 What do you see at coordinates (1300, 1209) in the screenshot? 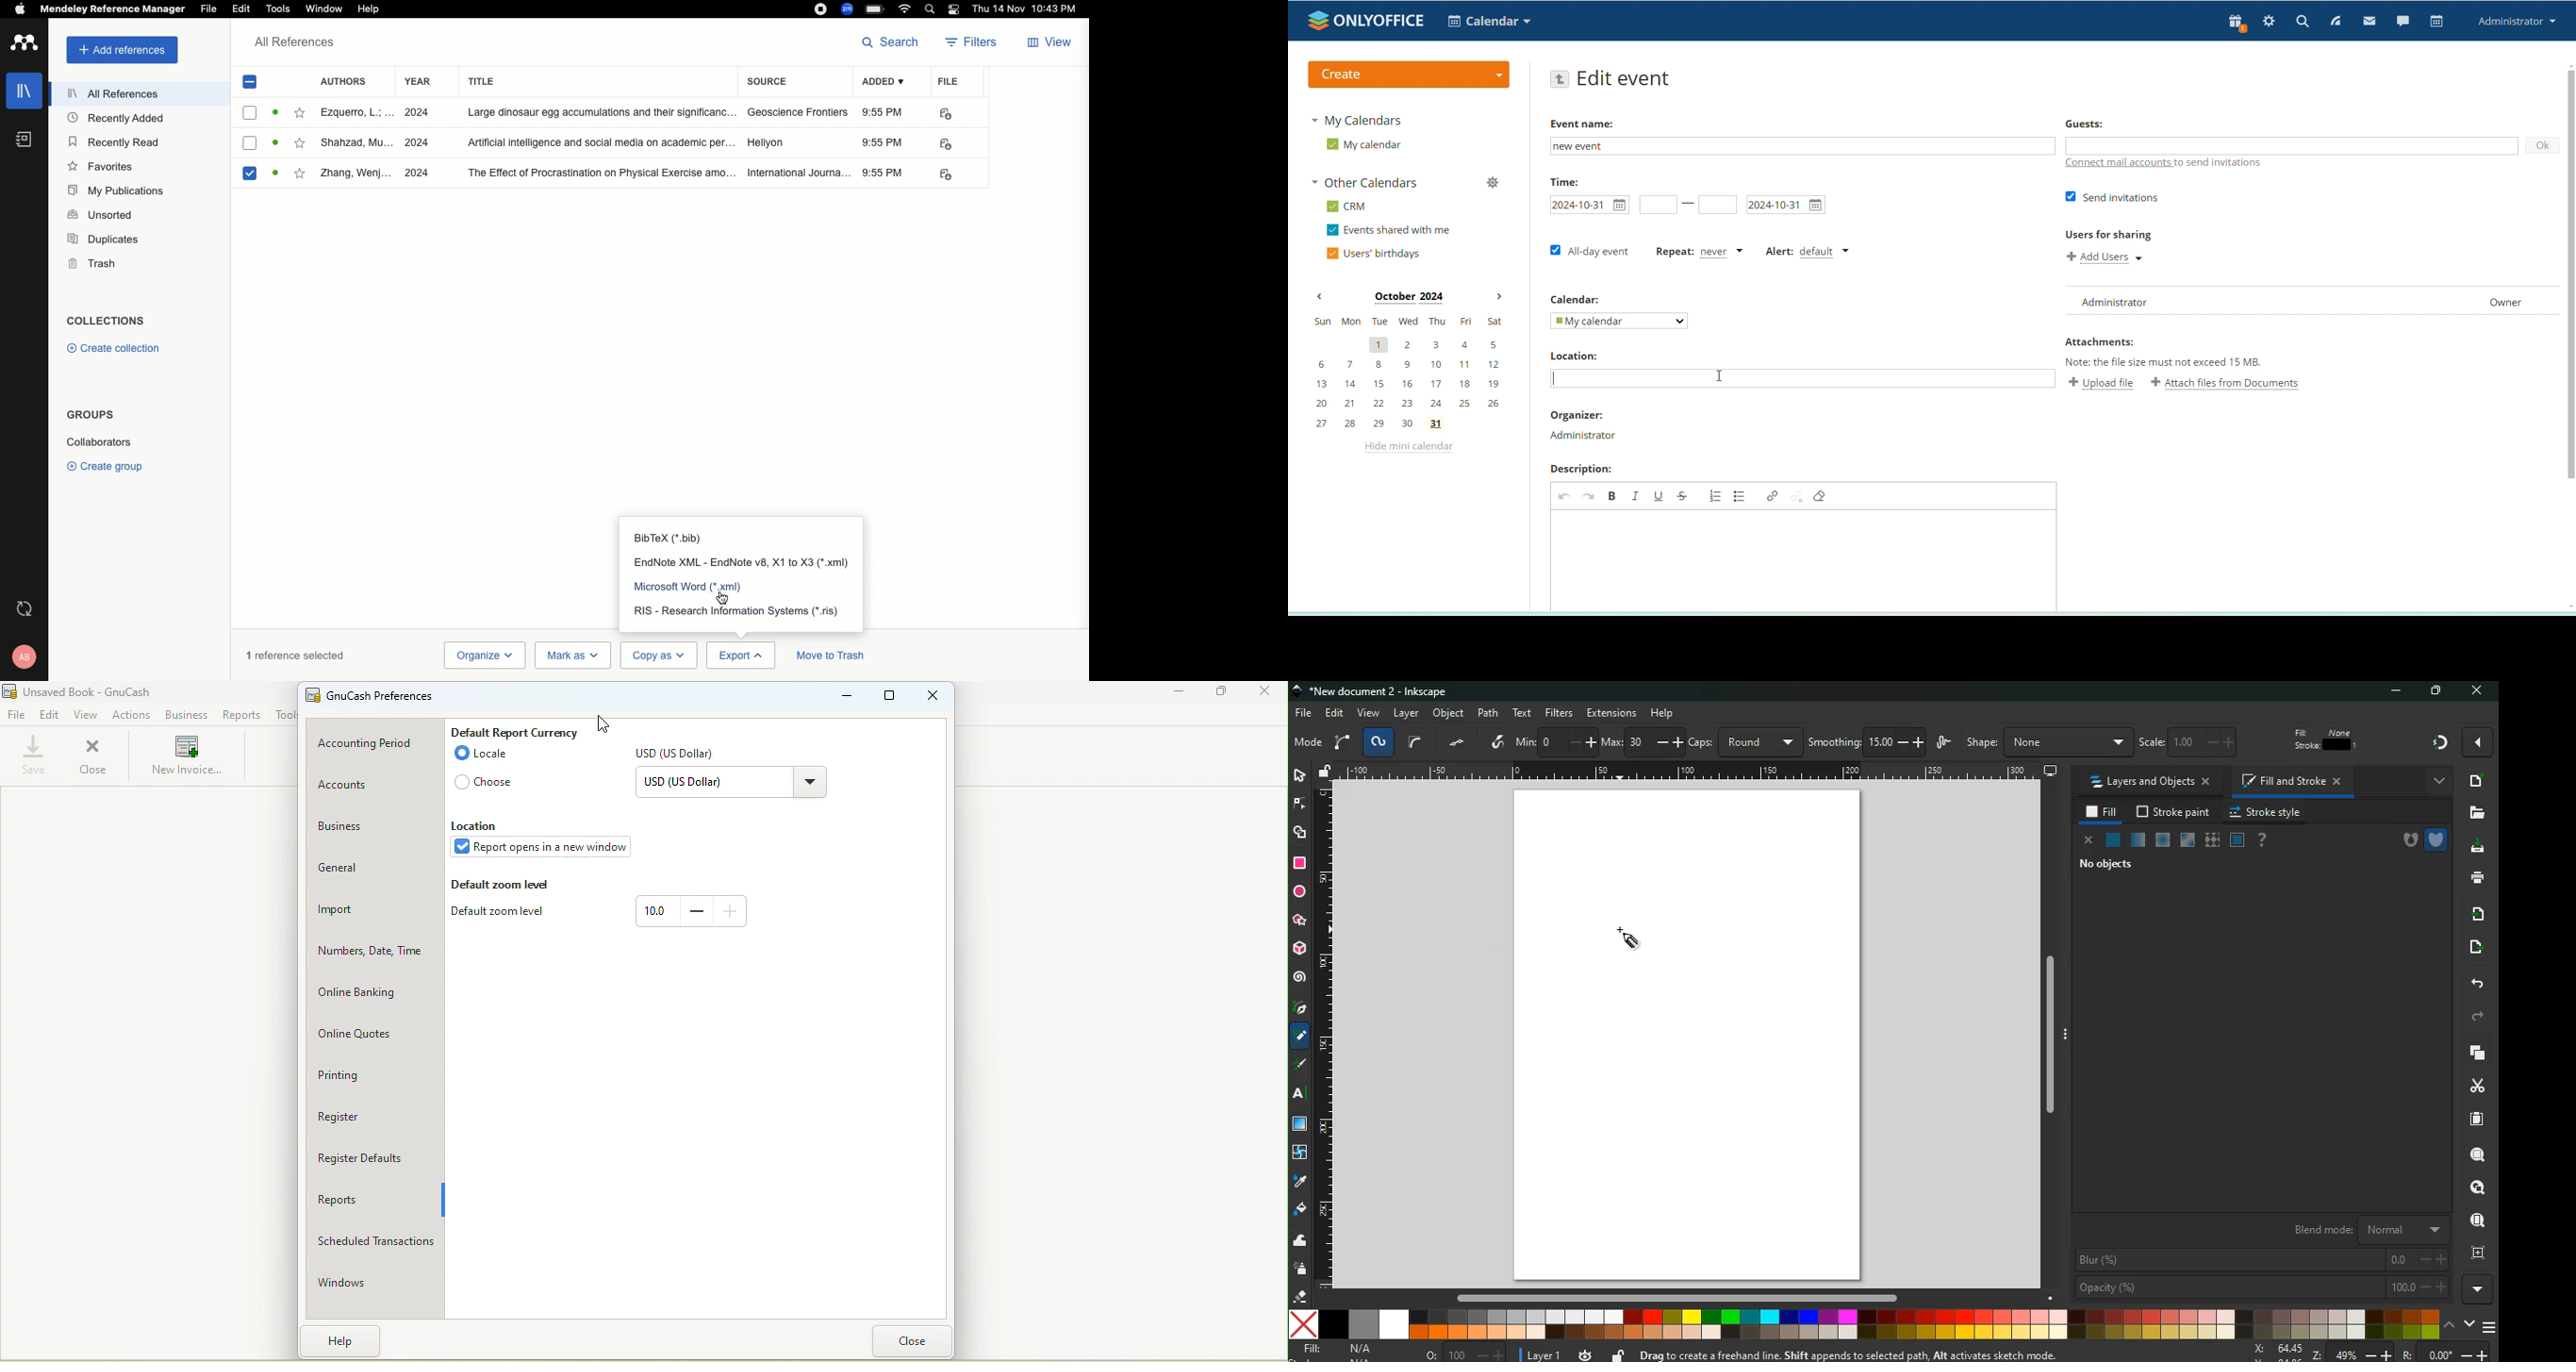
I see `fill` at bounding box center [1300, 1209].